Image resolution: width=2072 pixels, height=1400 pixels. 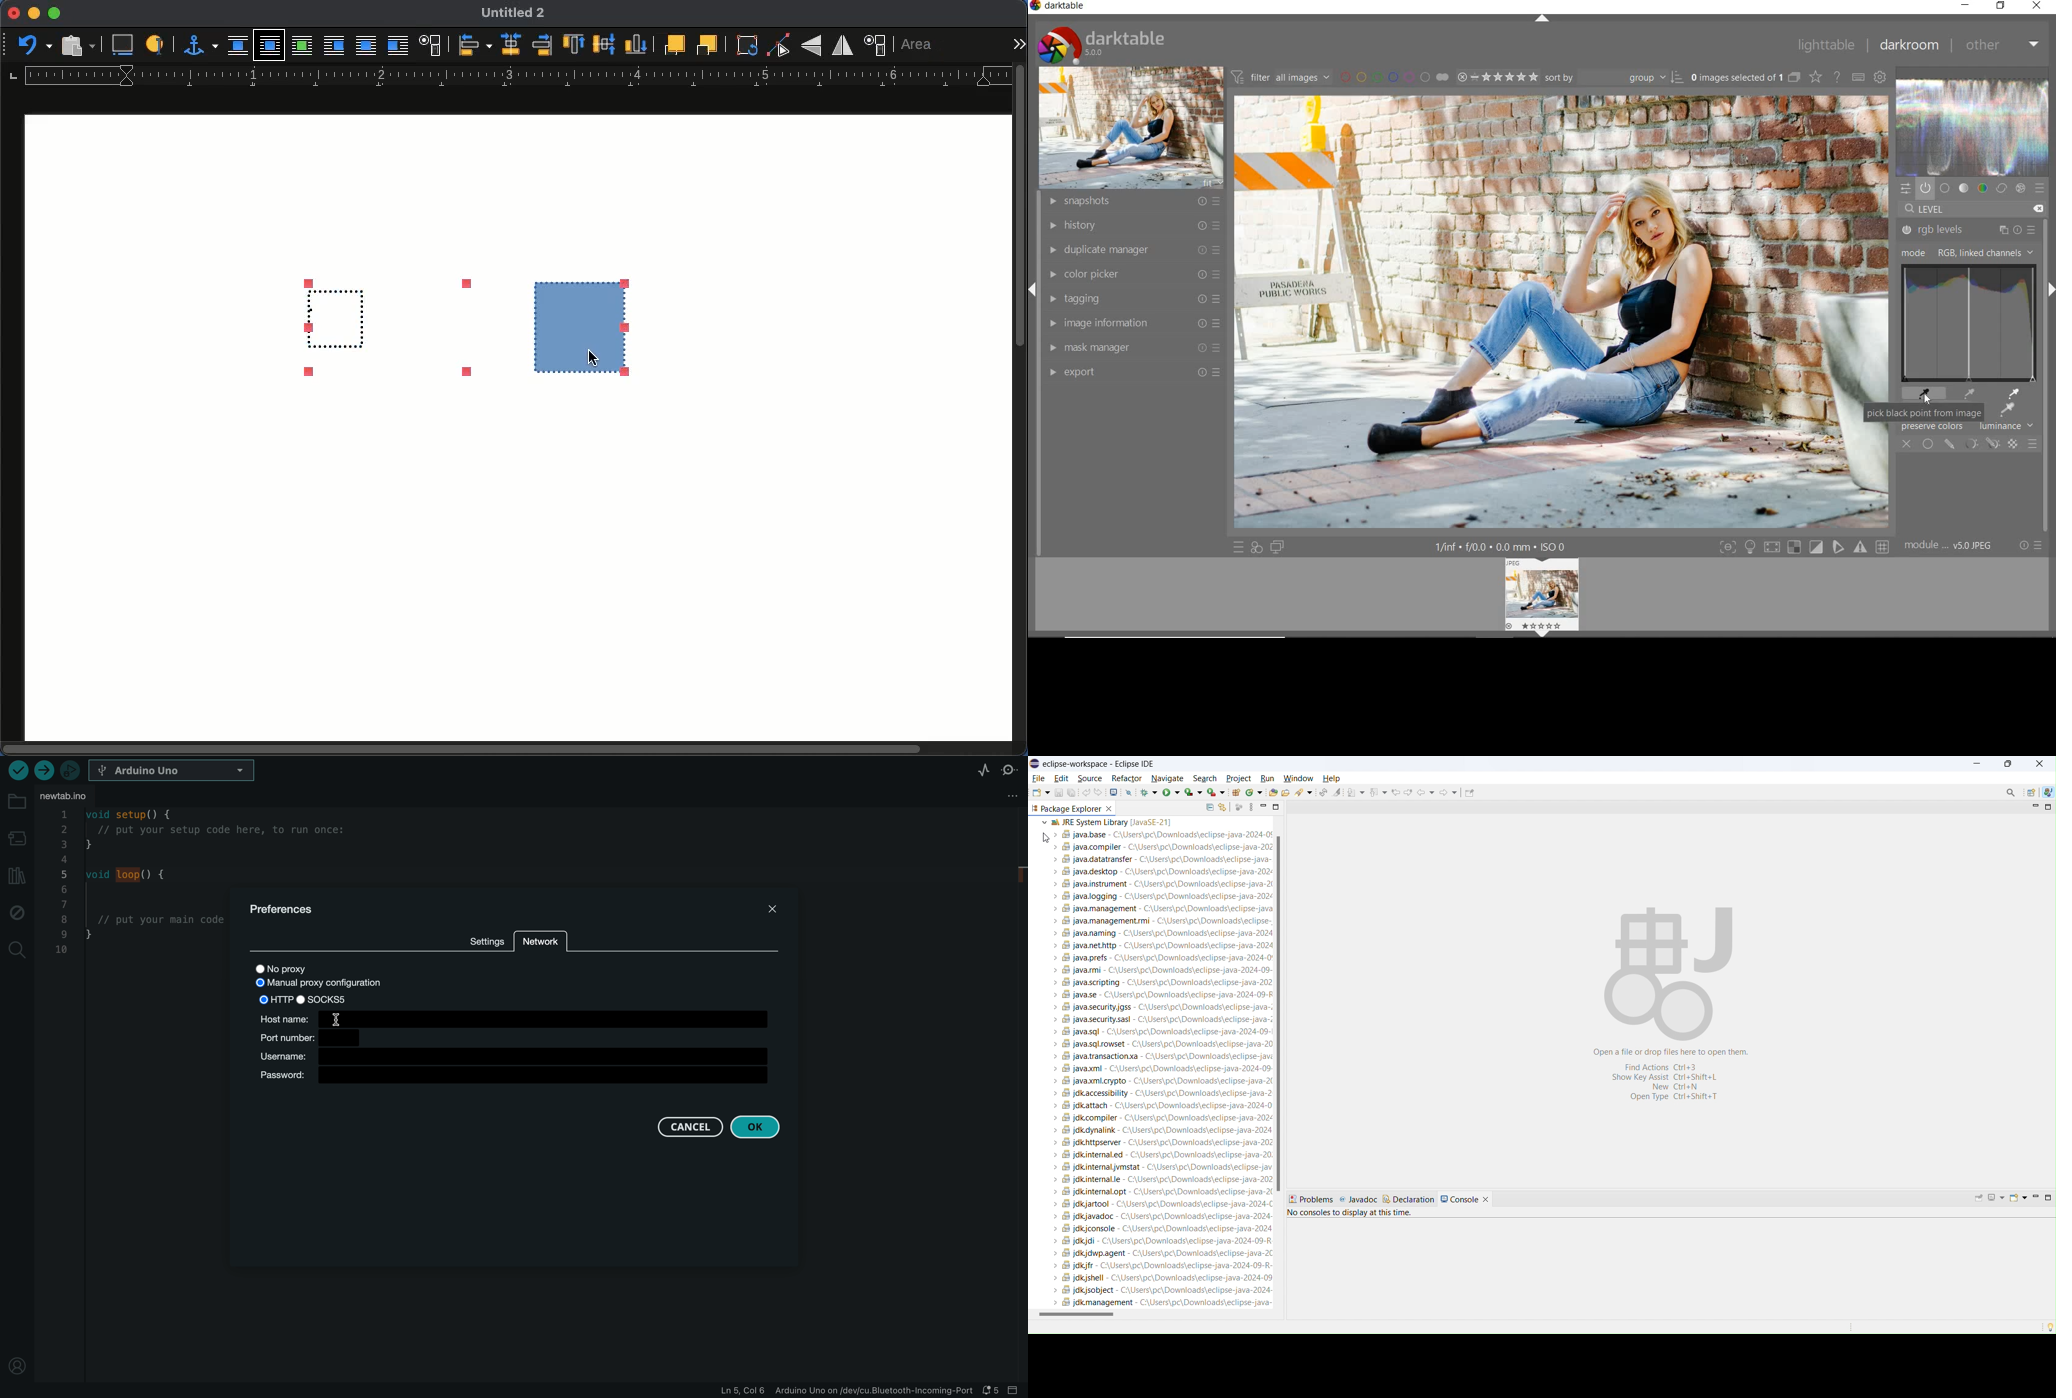 I want to click on centered, so click(x=513, y=44).